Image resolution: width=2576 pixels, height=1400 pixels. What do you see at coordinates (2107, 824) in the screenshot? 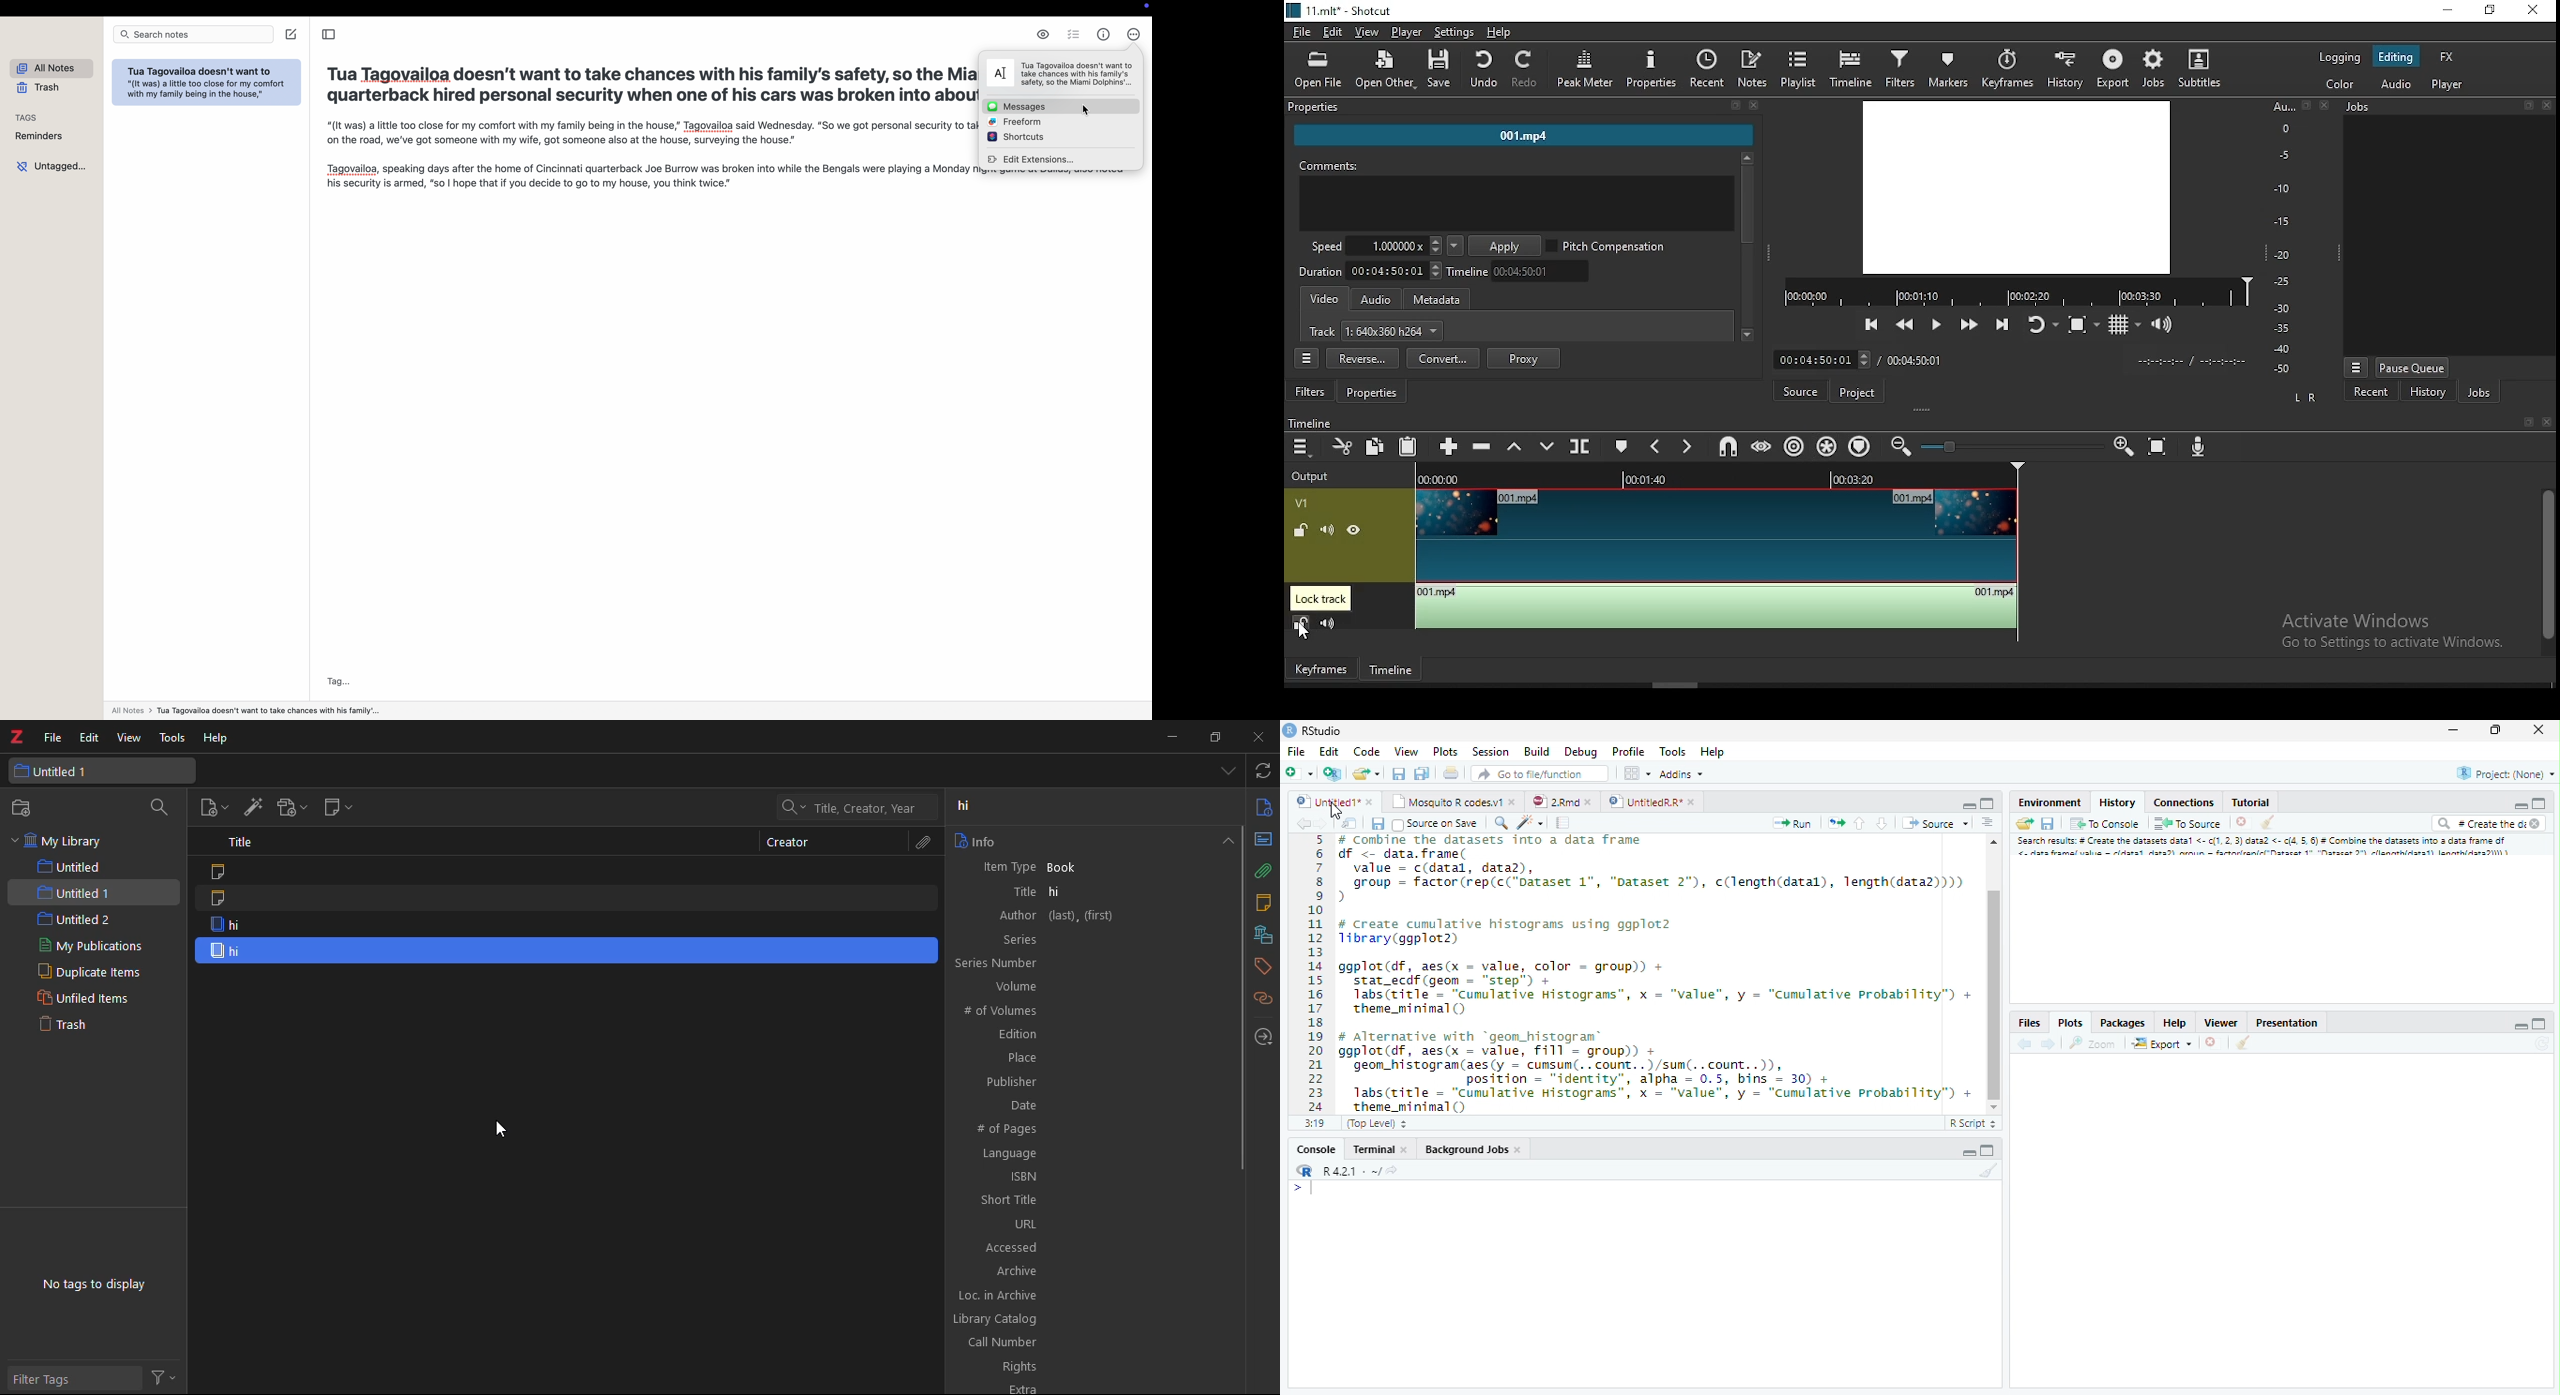
I see `To console` at bounding box center [2107, 824].